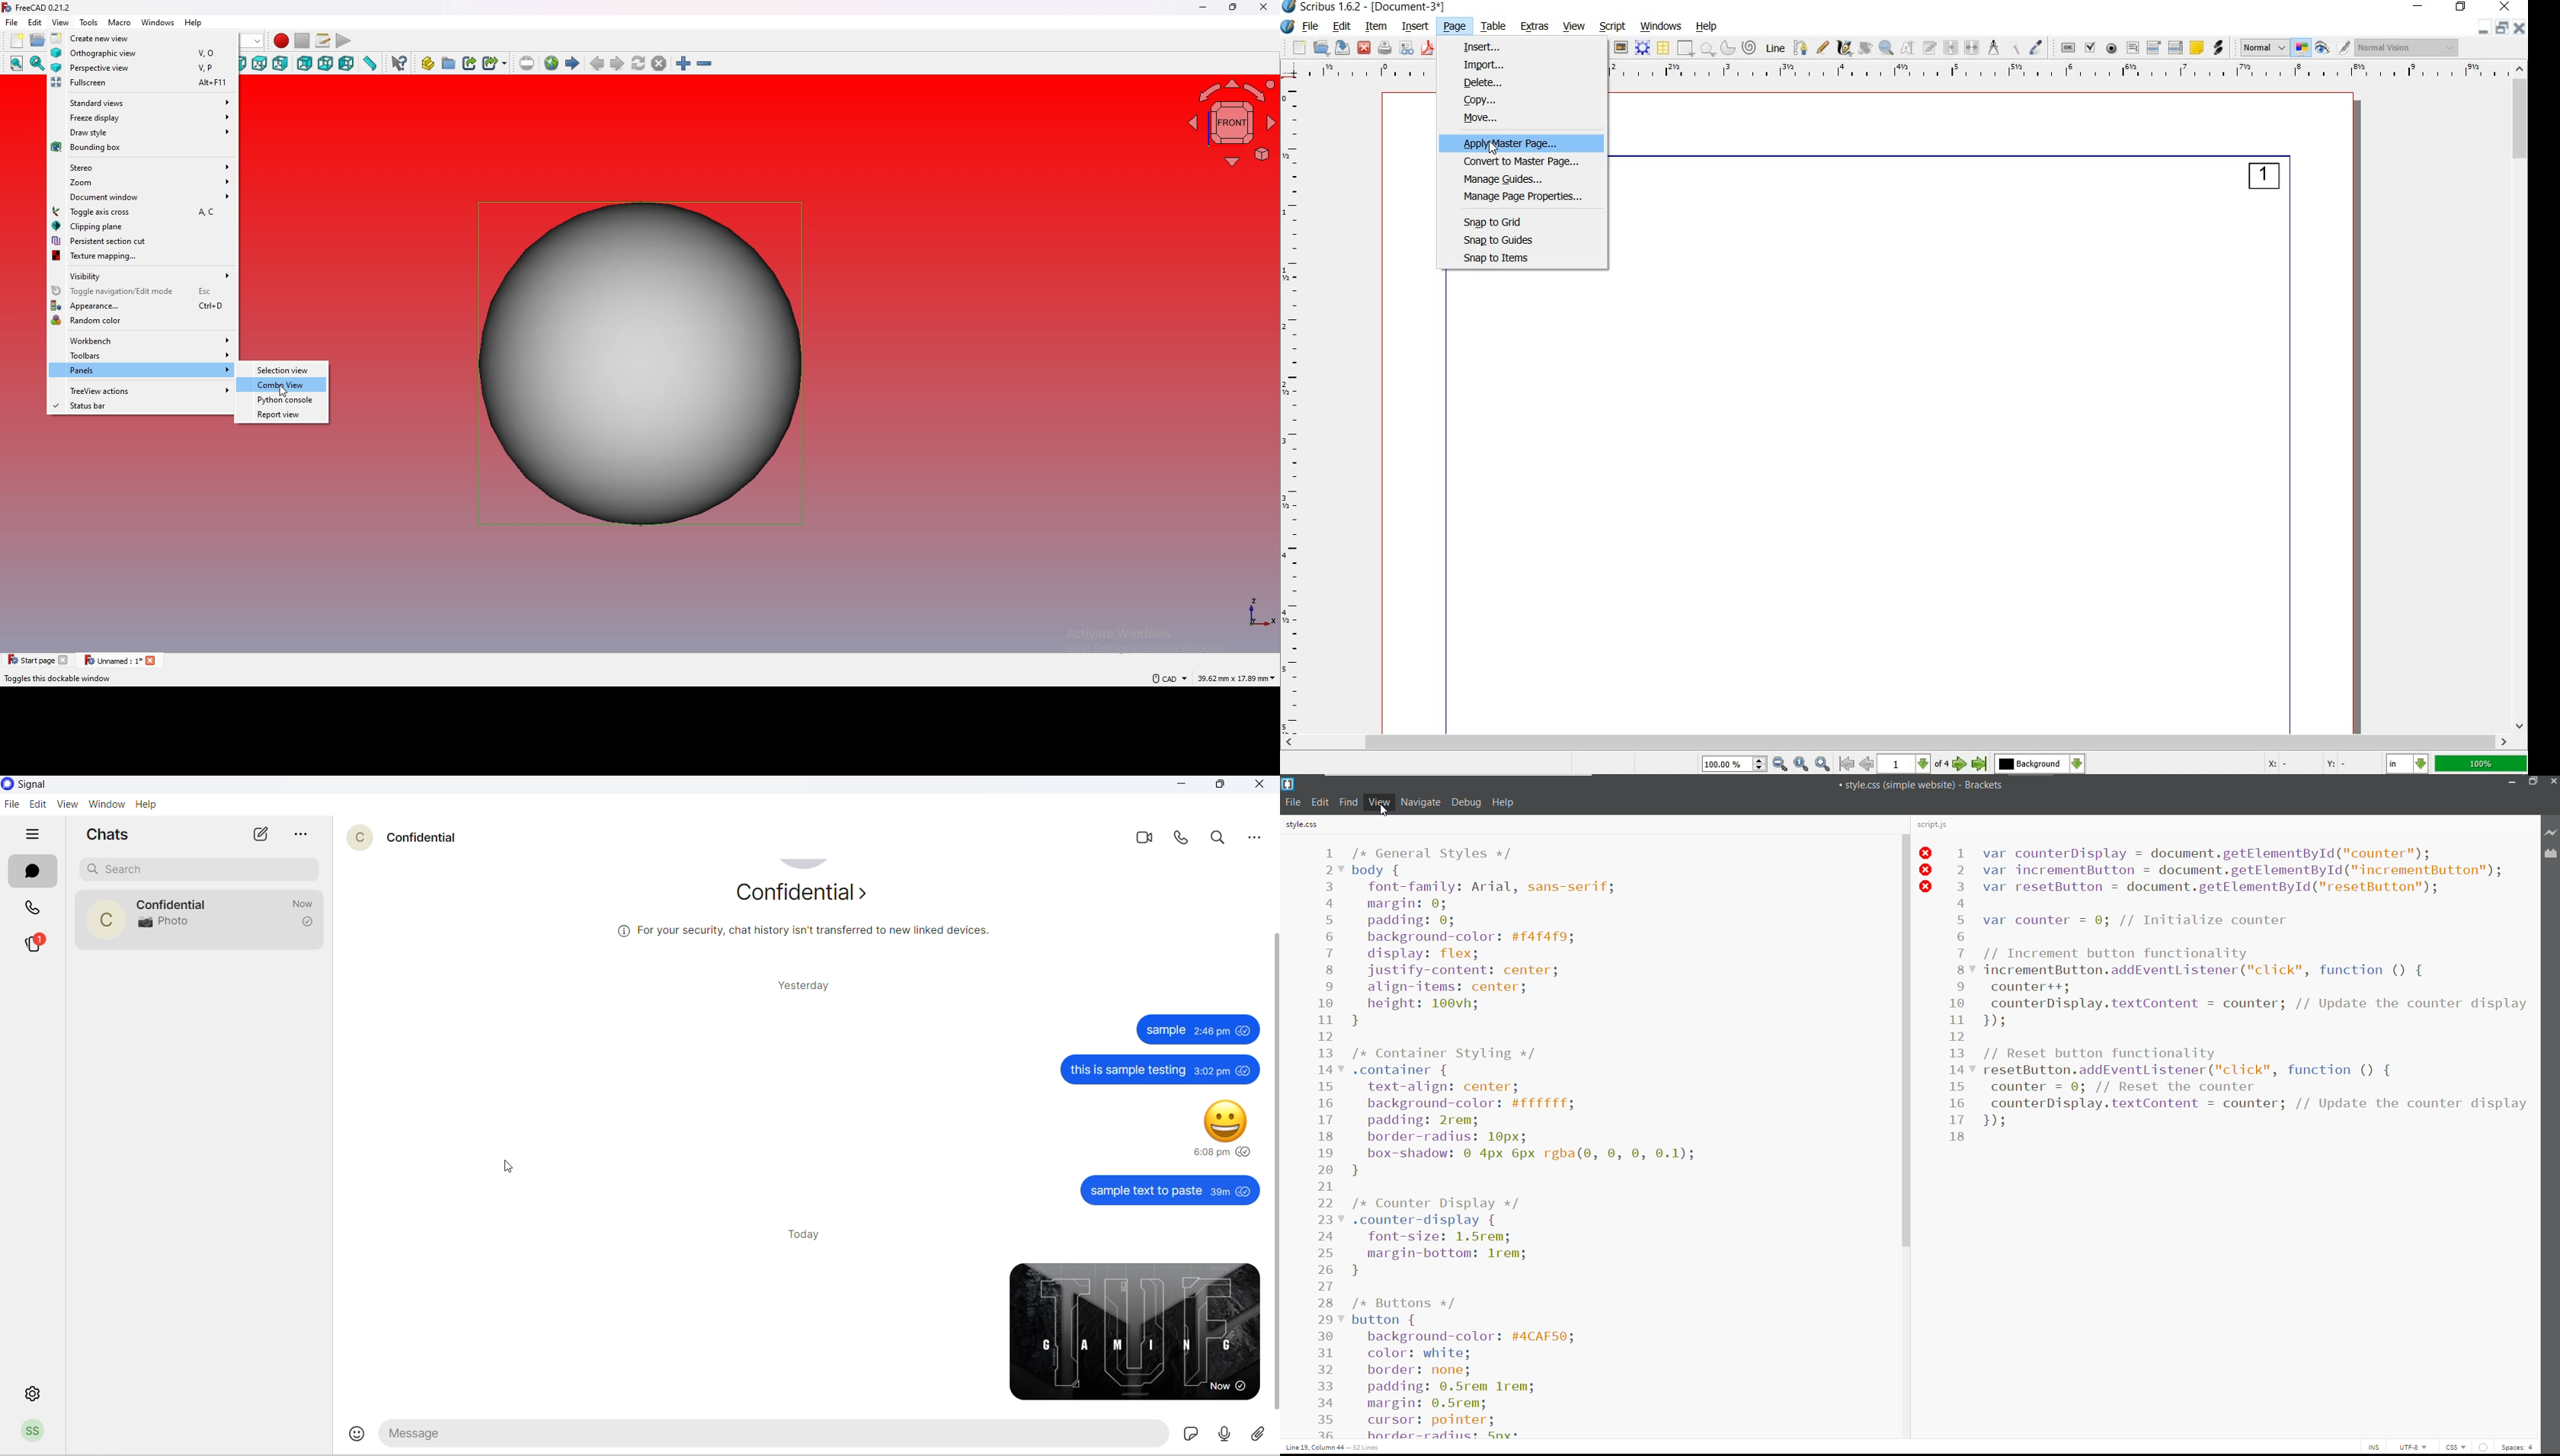 This screenshot has width=2576, height=1456. Describe the element at coordinates (1485, 47) in the screenshot. I see `insert` at that location.